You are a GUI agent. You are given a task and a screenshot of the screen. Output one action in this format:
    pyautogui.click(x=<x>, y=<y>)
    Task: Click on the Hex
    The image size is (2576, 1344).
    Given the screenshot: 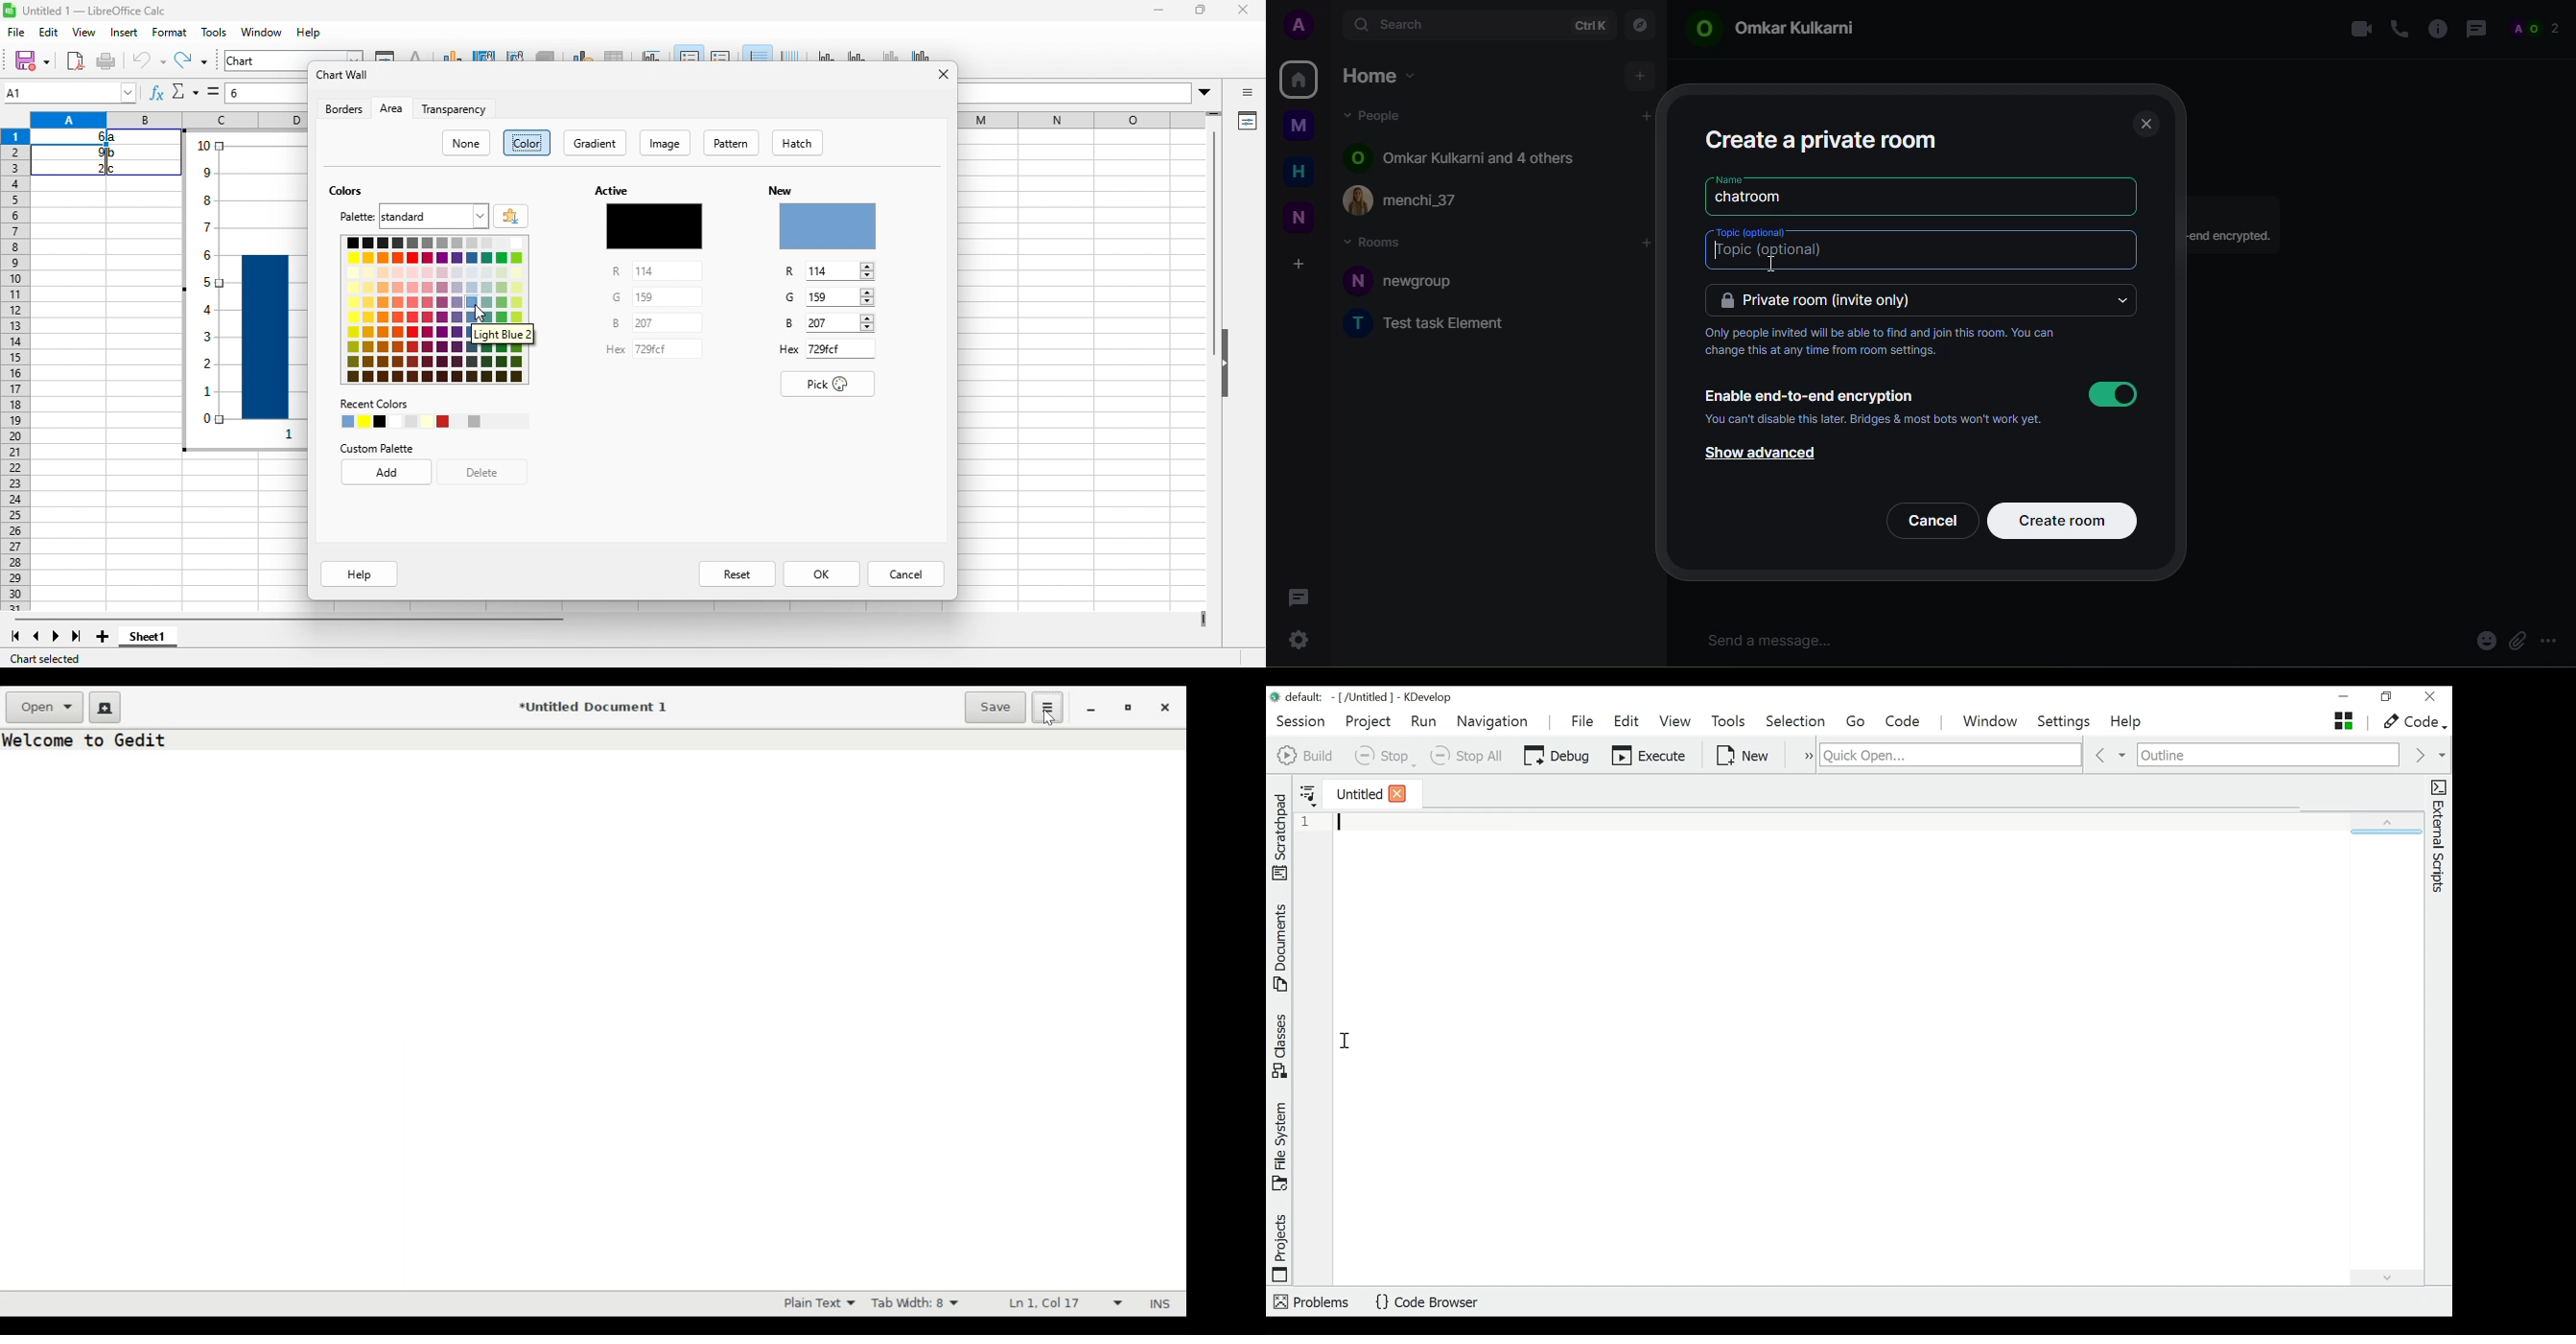 What is the action you would take?
    pyautogui.click(x=616, y=352)
    